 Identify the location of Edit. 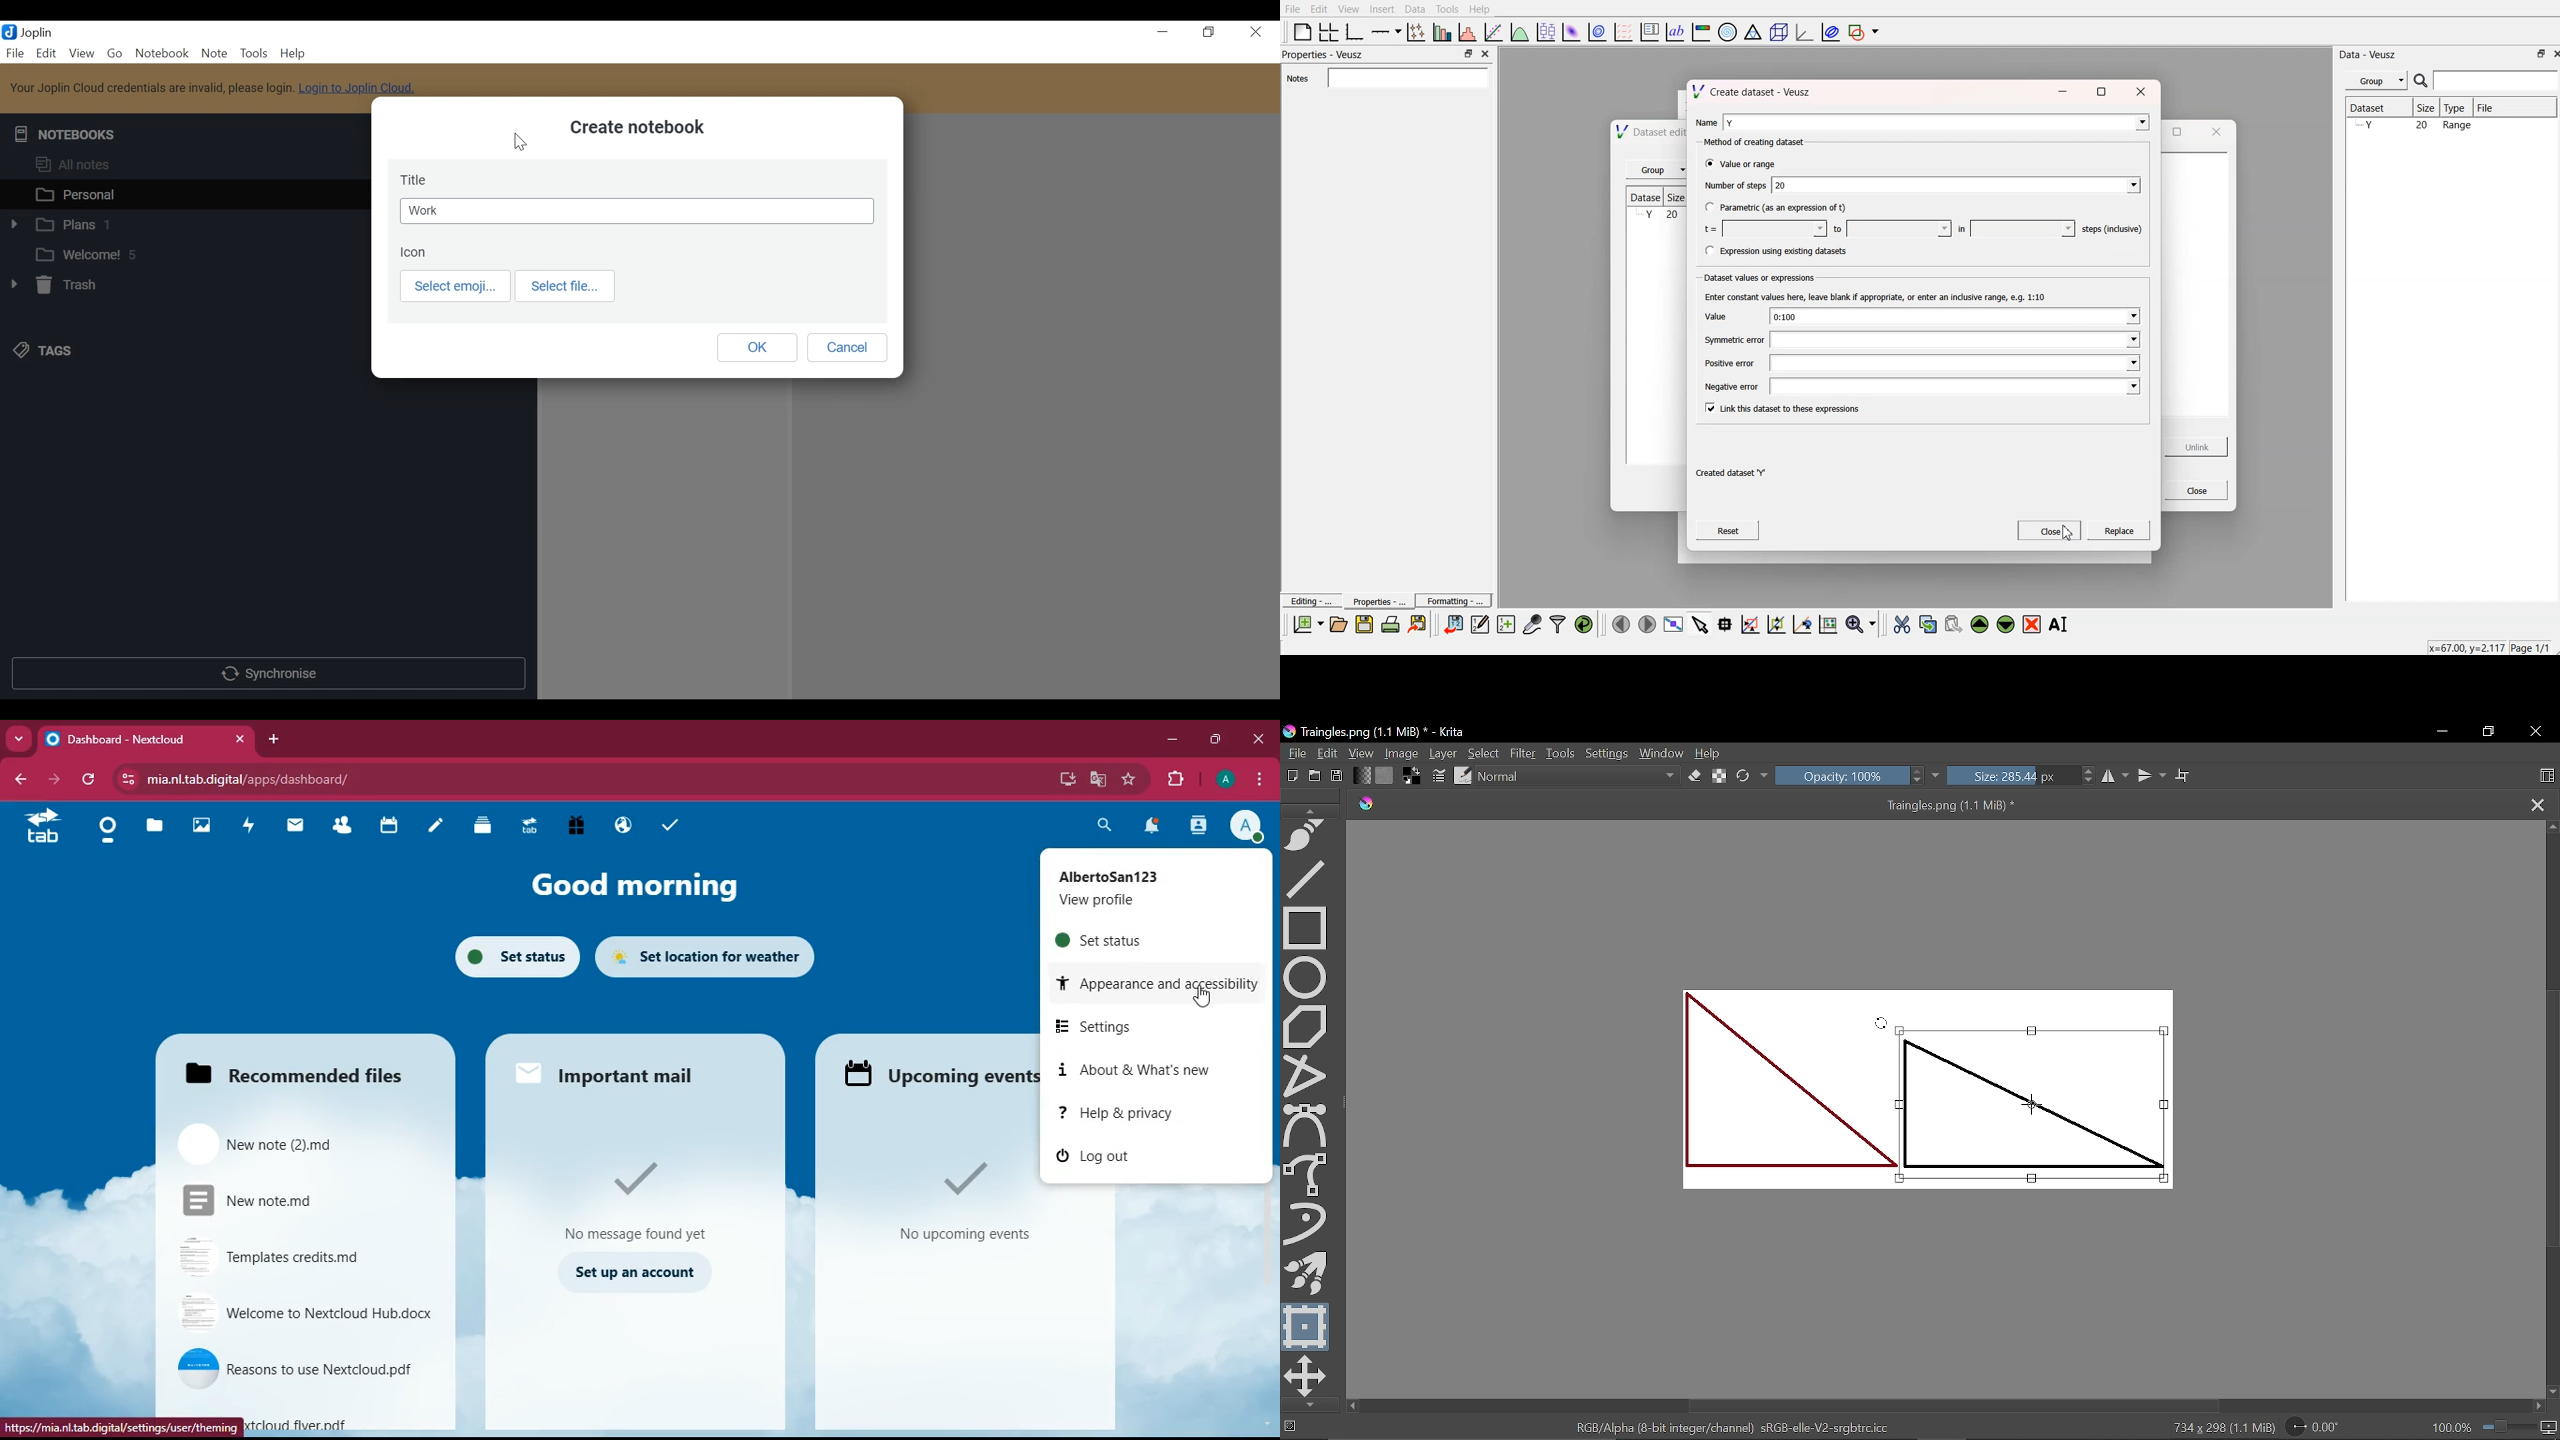
(1328, 754).